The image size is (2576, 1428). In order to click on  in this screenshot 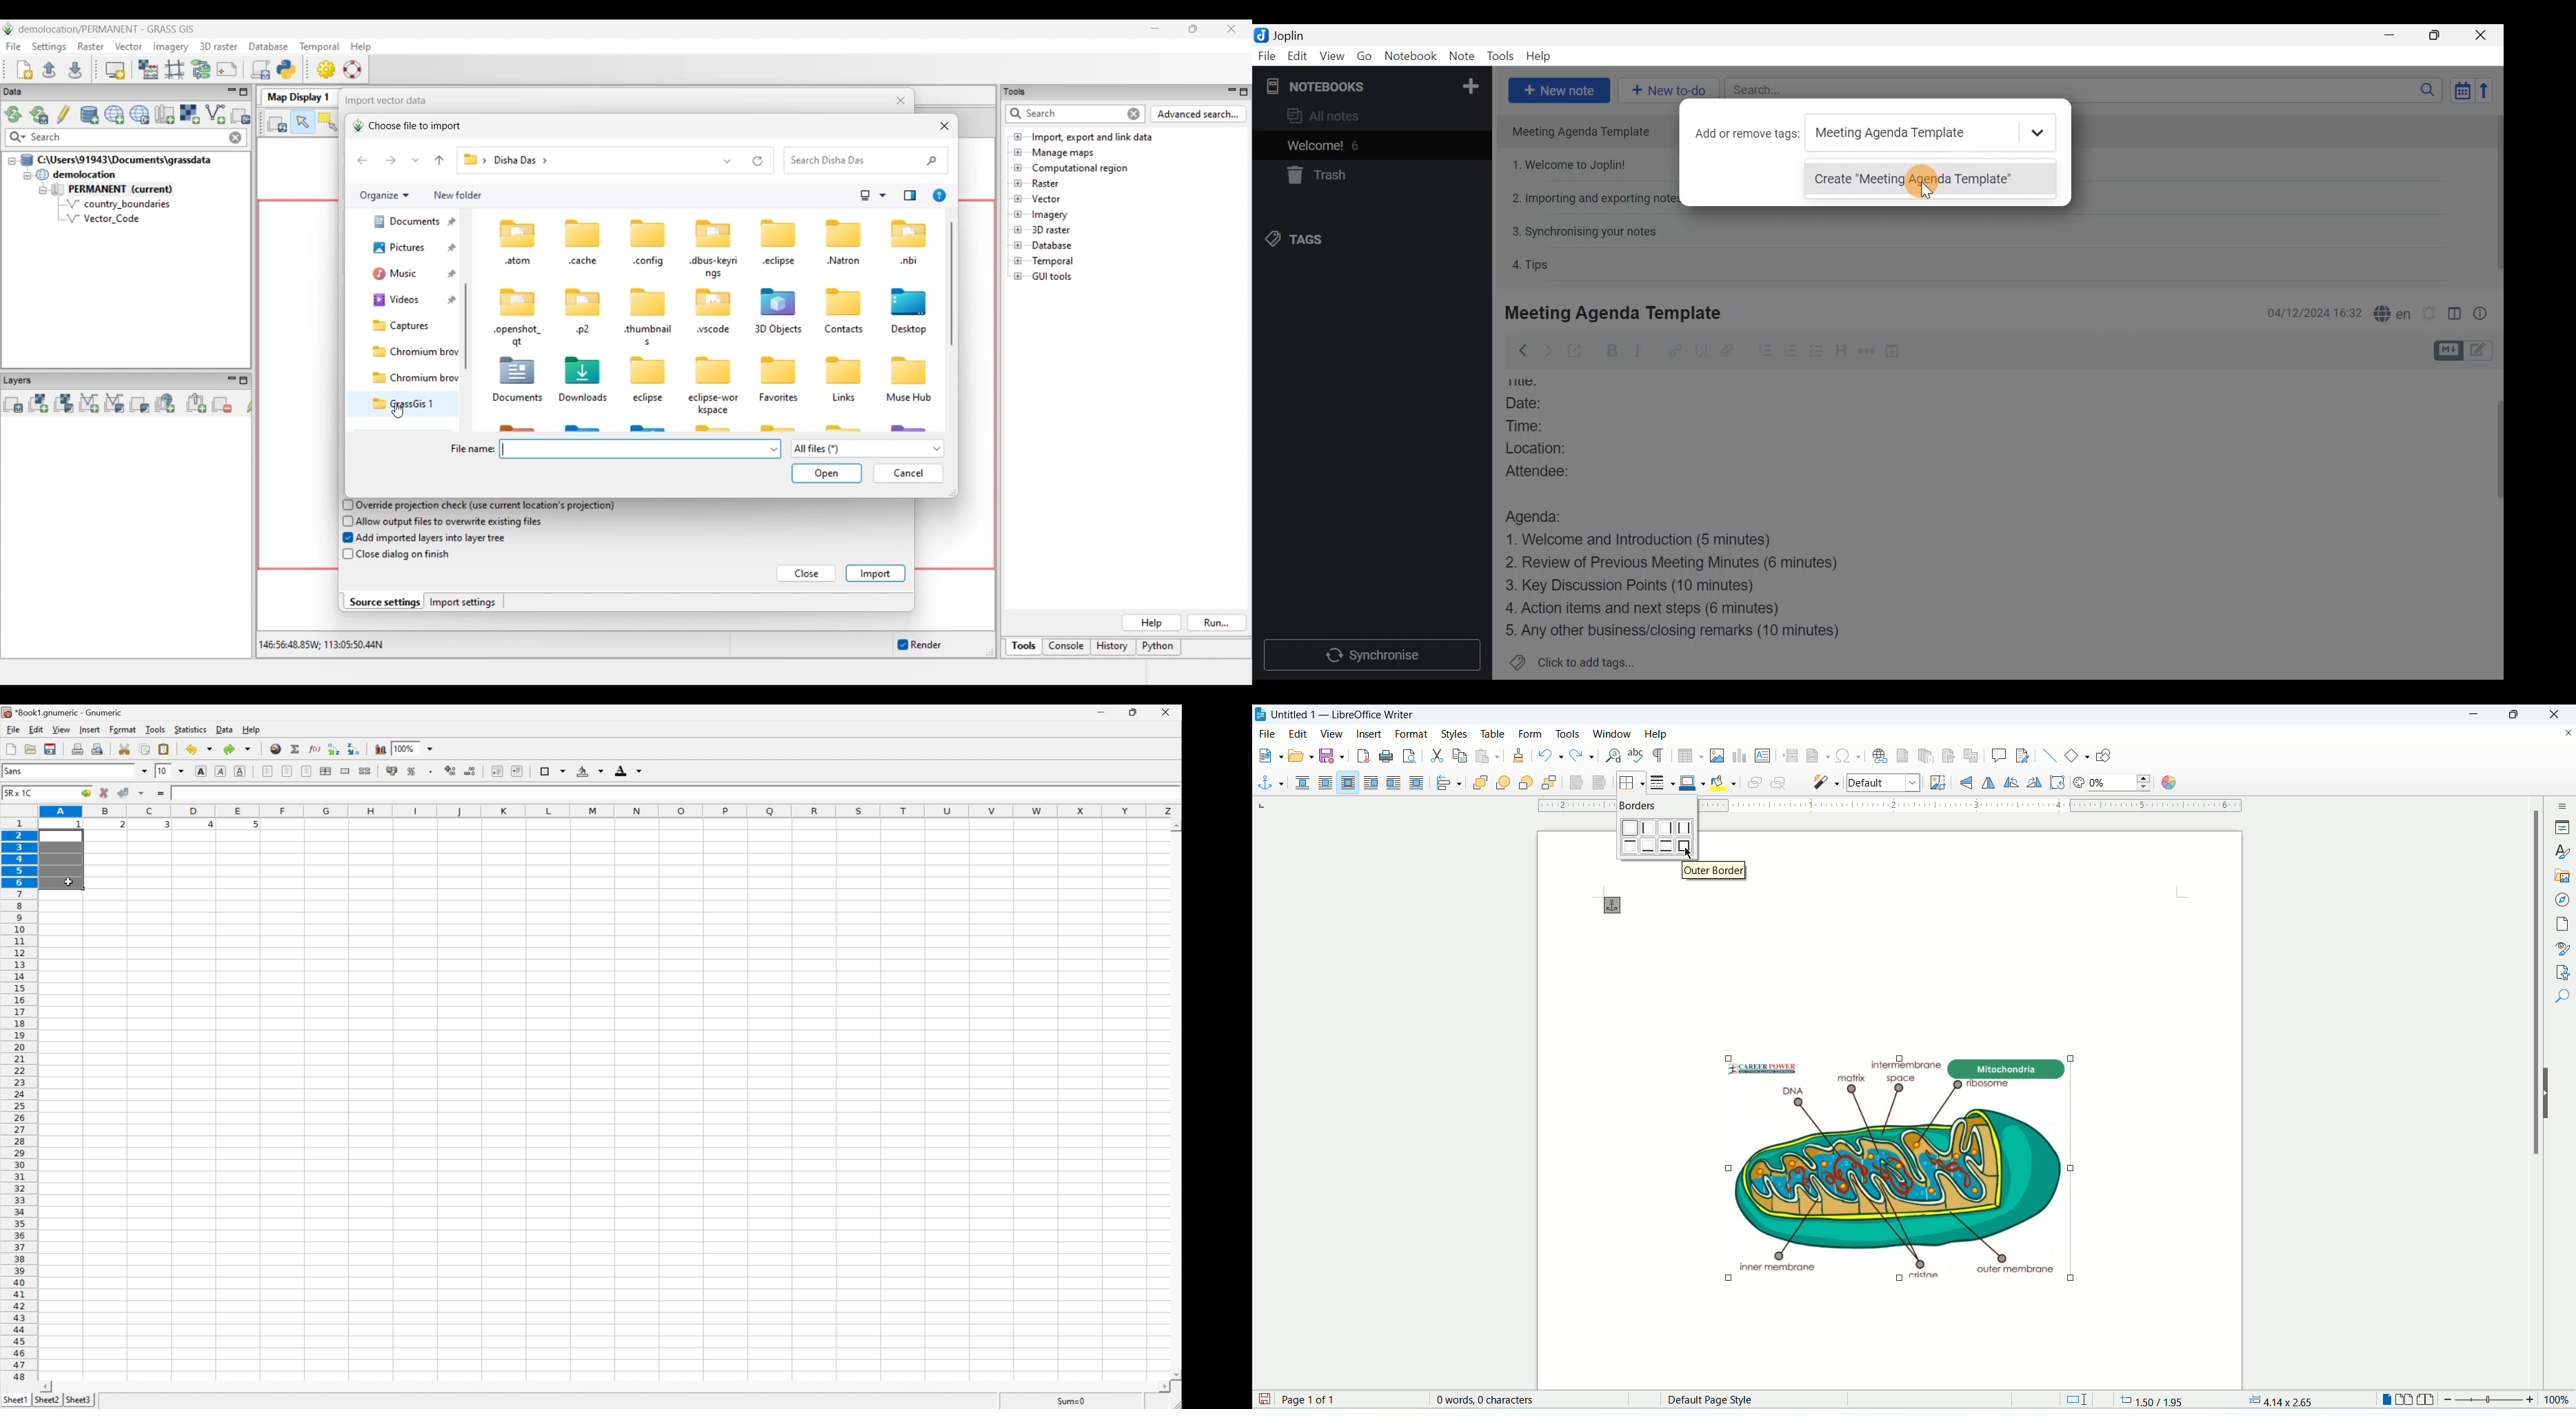, I will do `click(1531, 382)`.